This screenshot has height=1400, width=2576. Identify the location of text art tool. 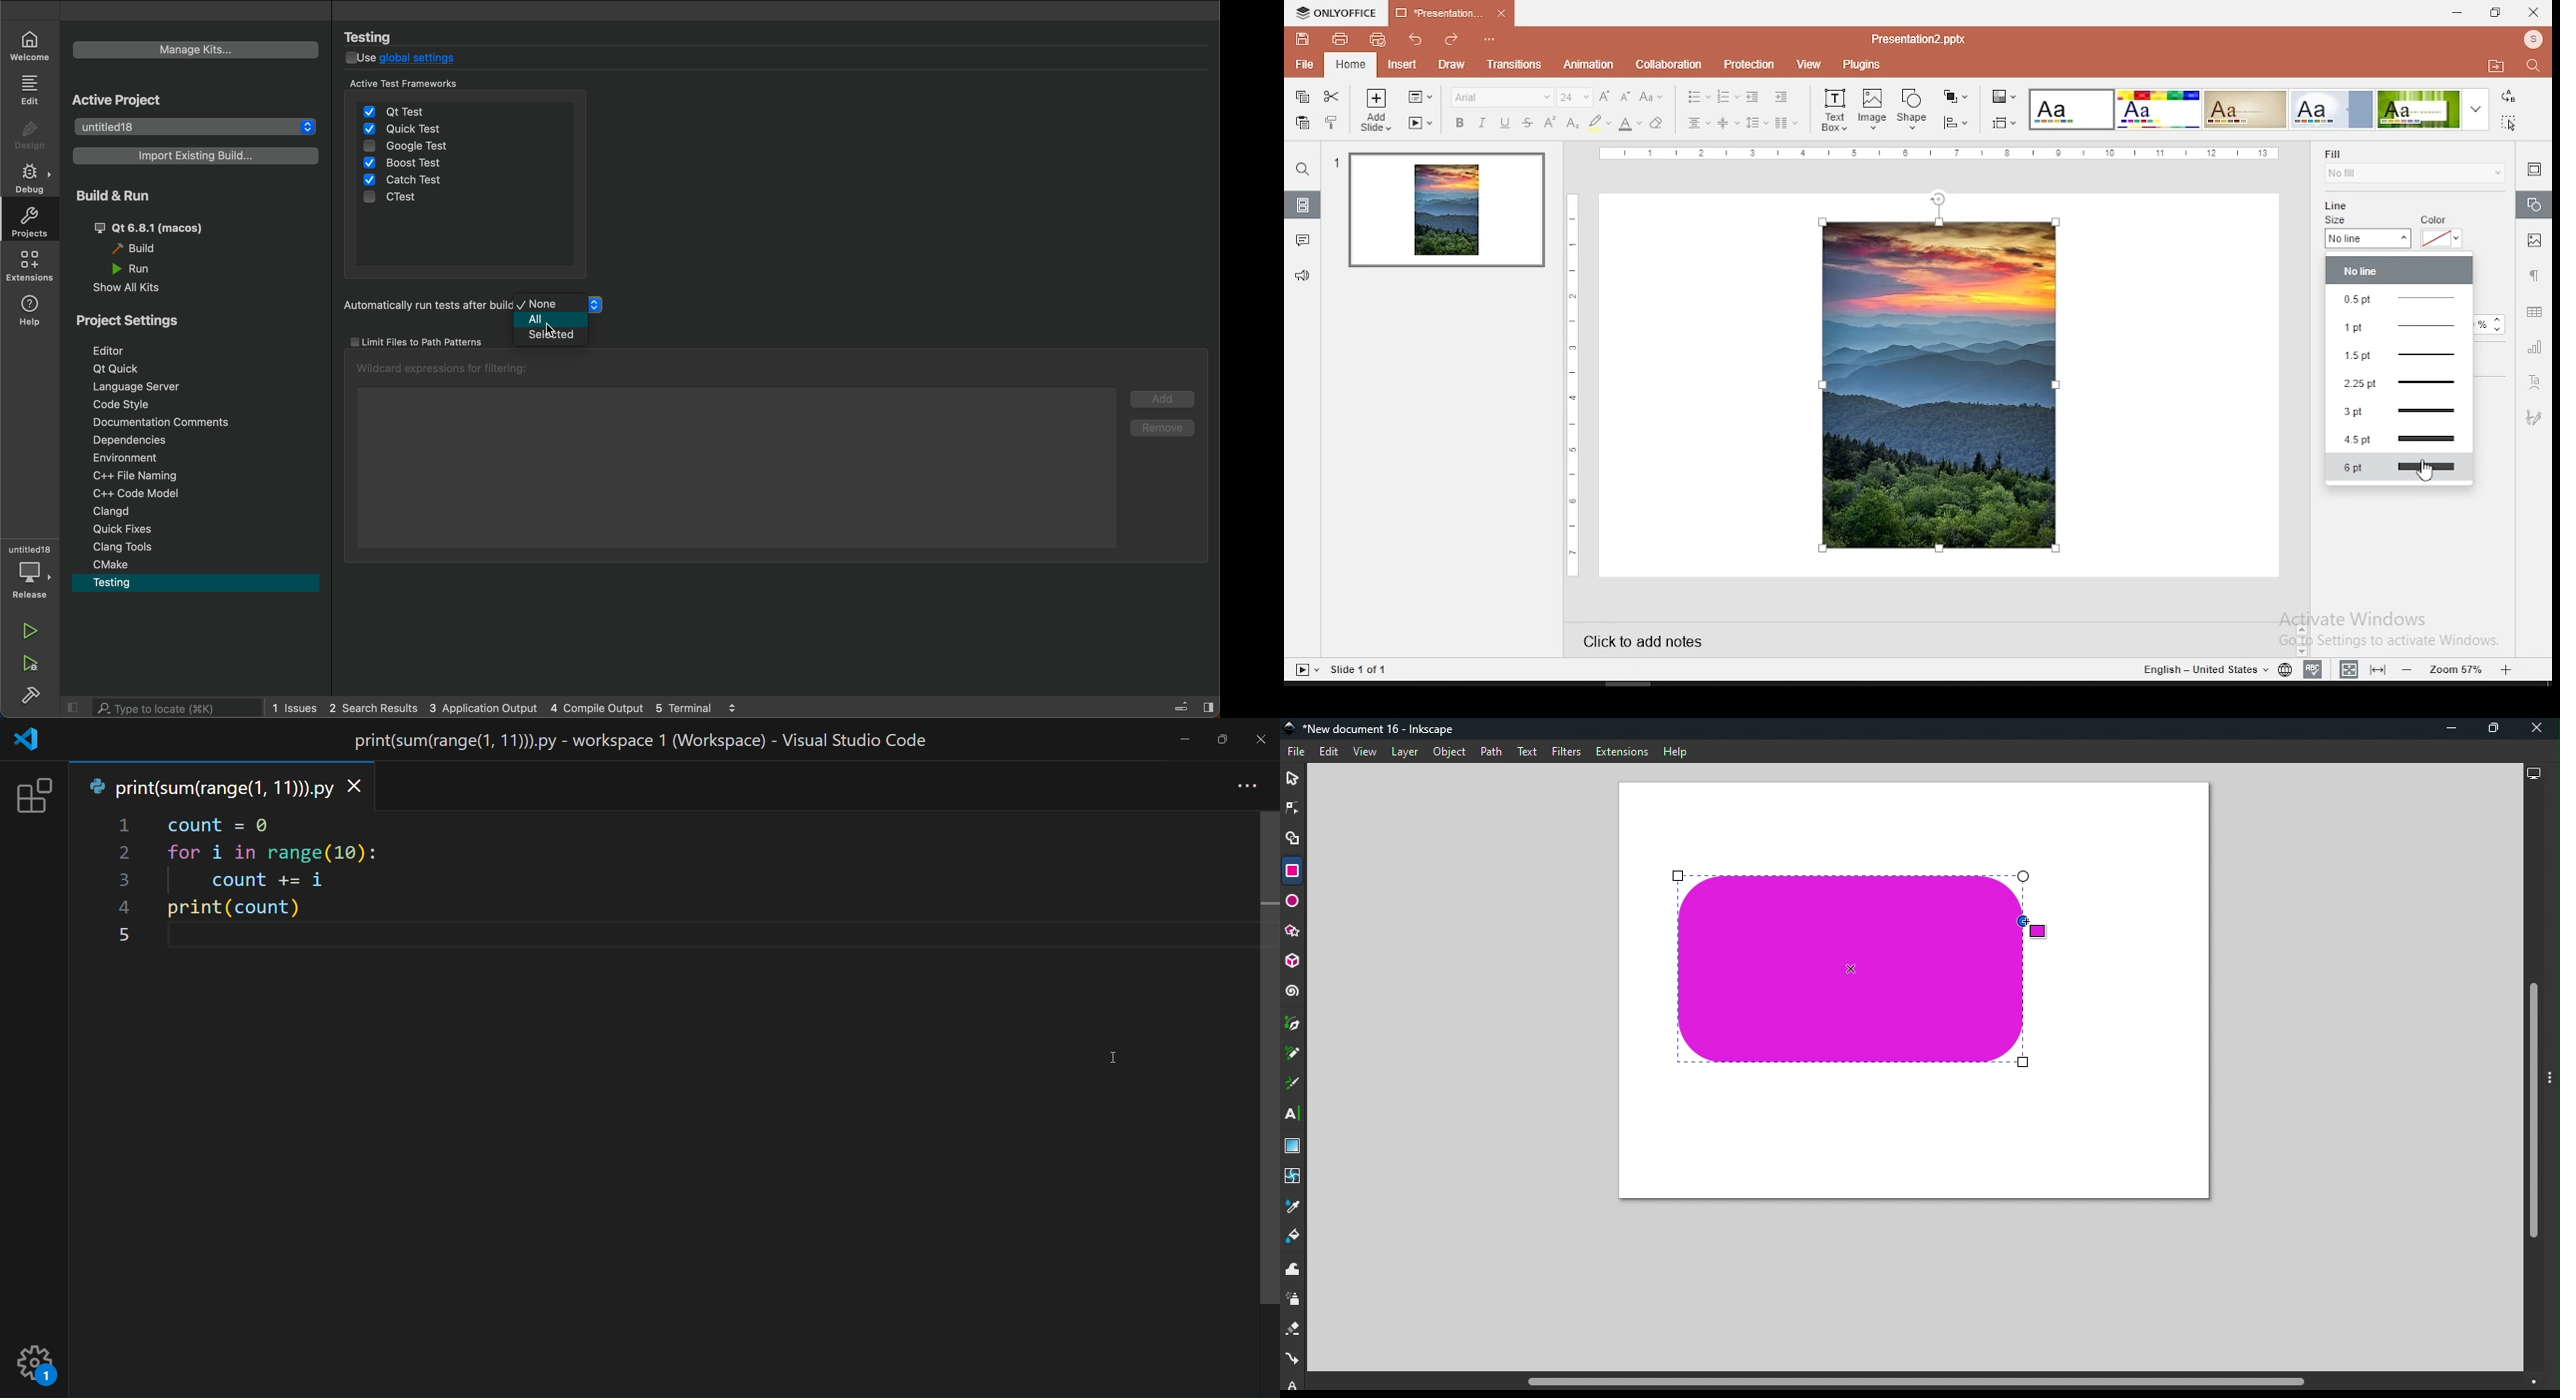
(2536, 384).